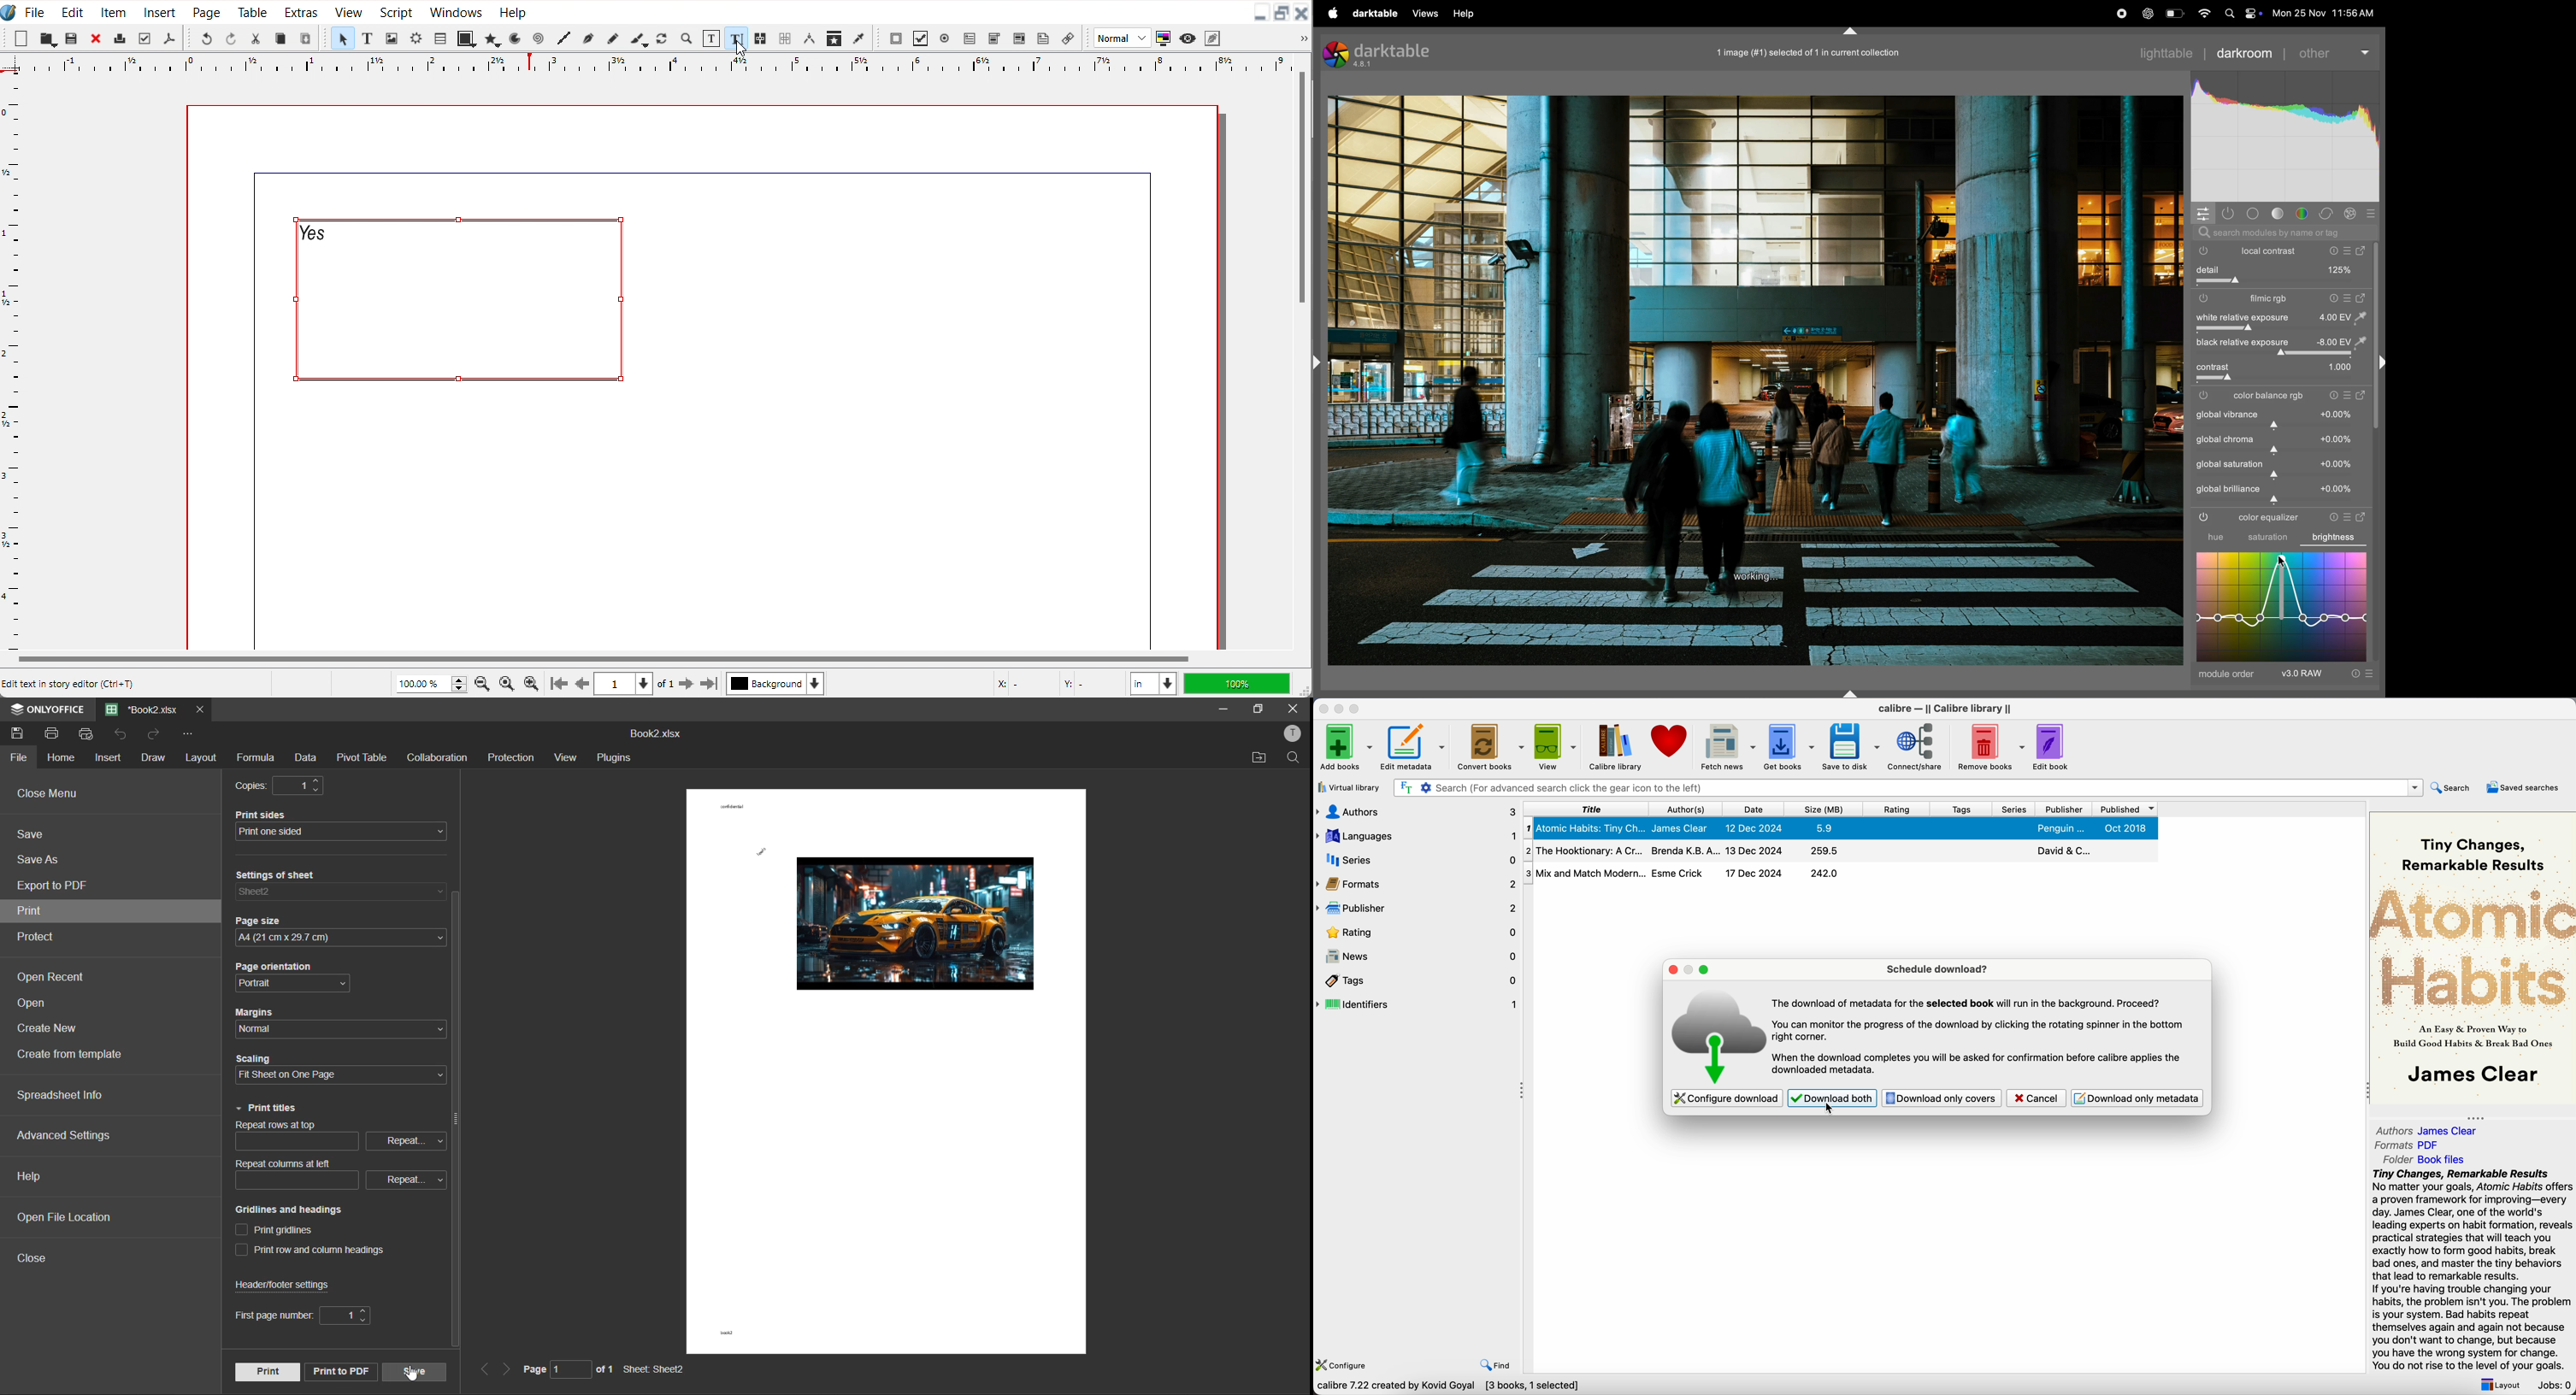 Image resolution: width=2576 pixels, height=1400 pixels. I want to click on apple menu, so click(1333, 13).